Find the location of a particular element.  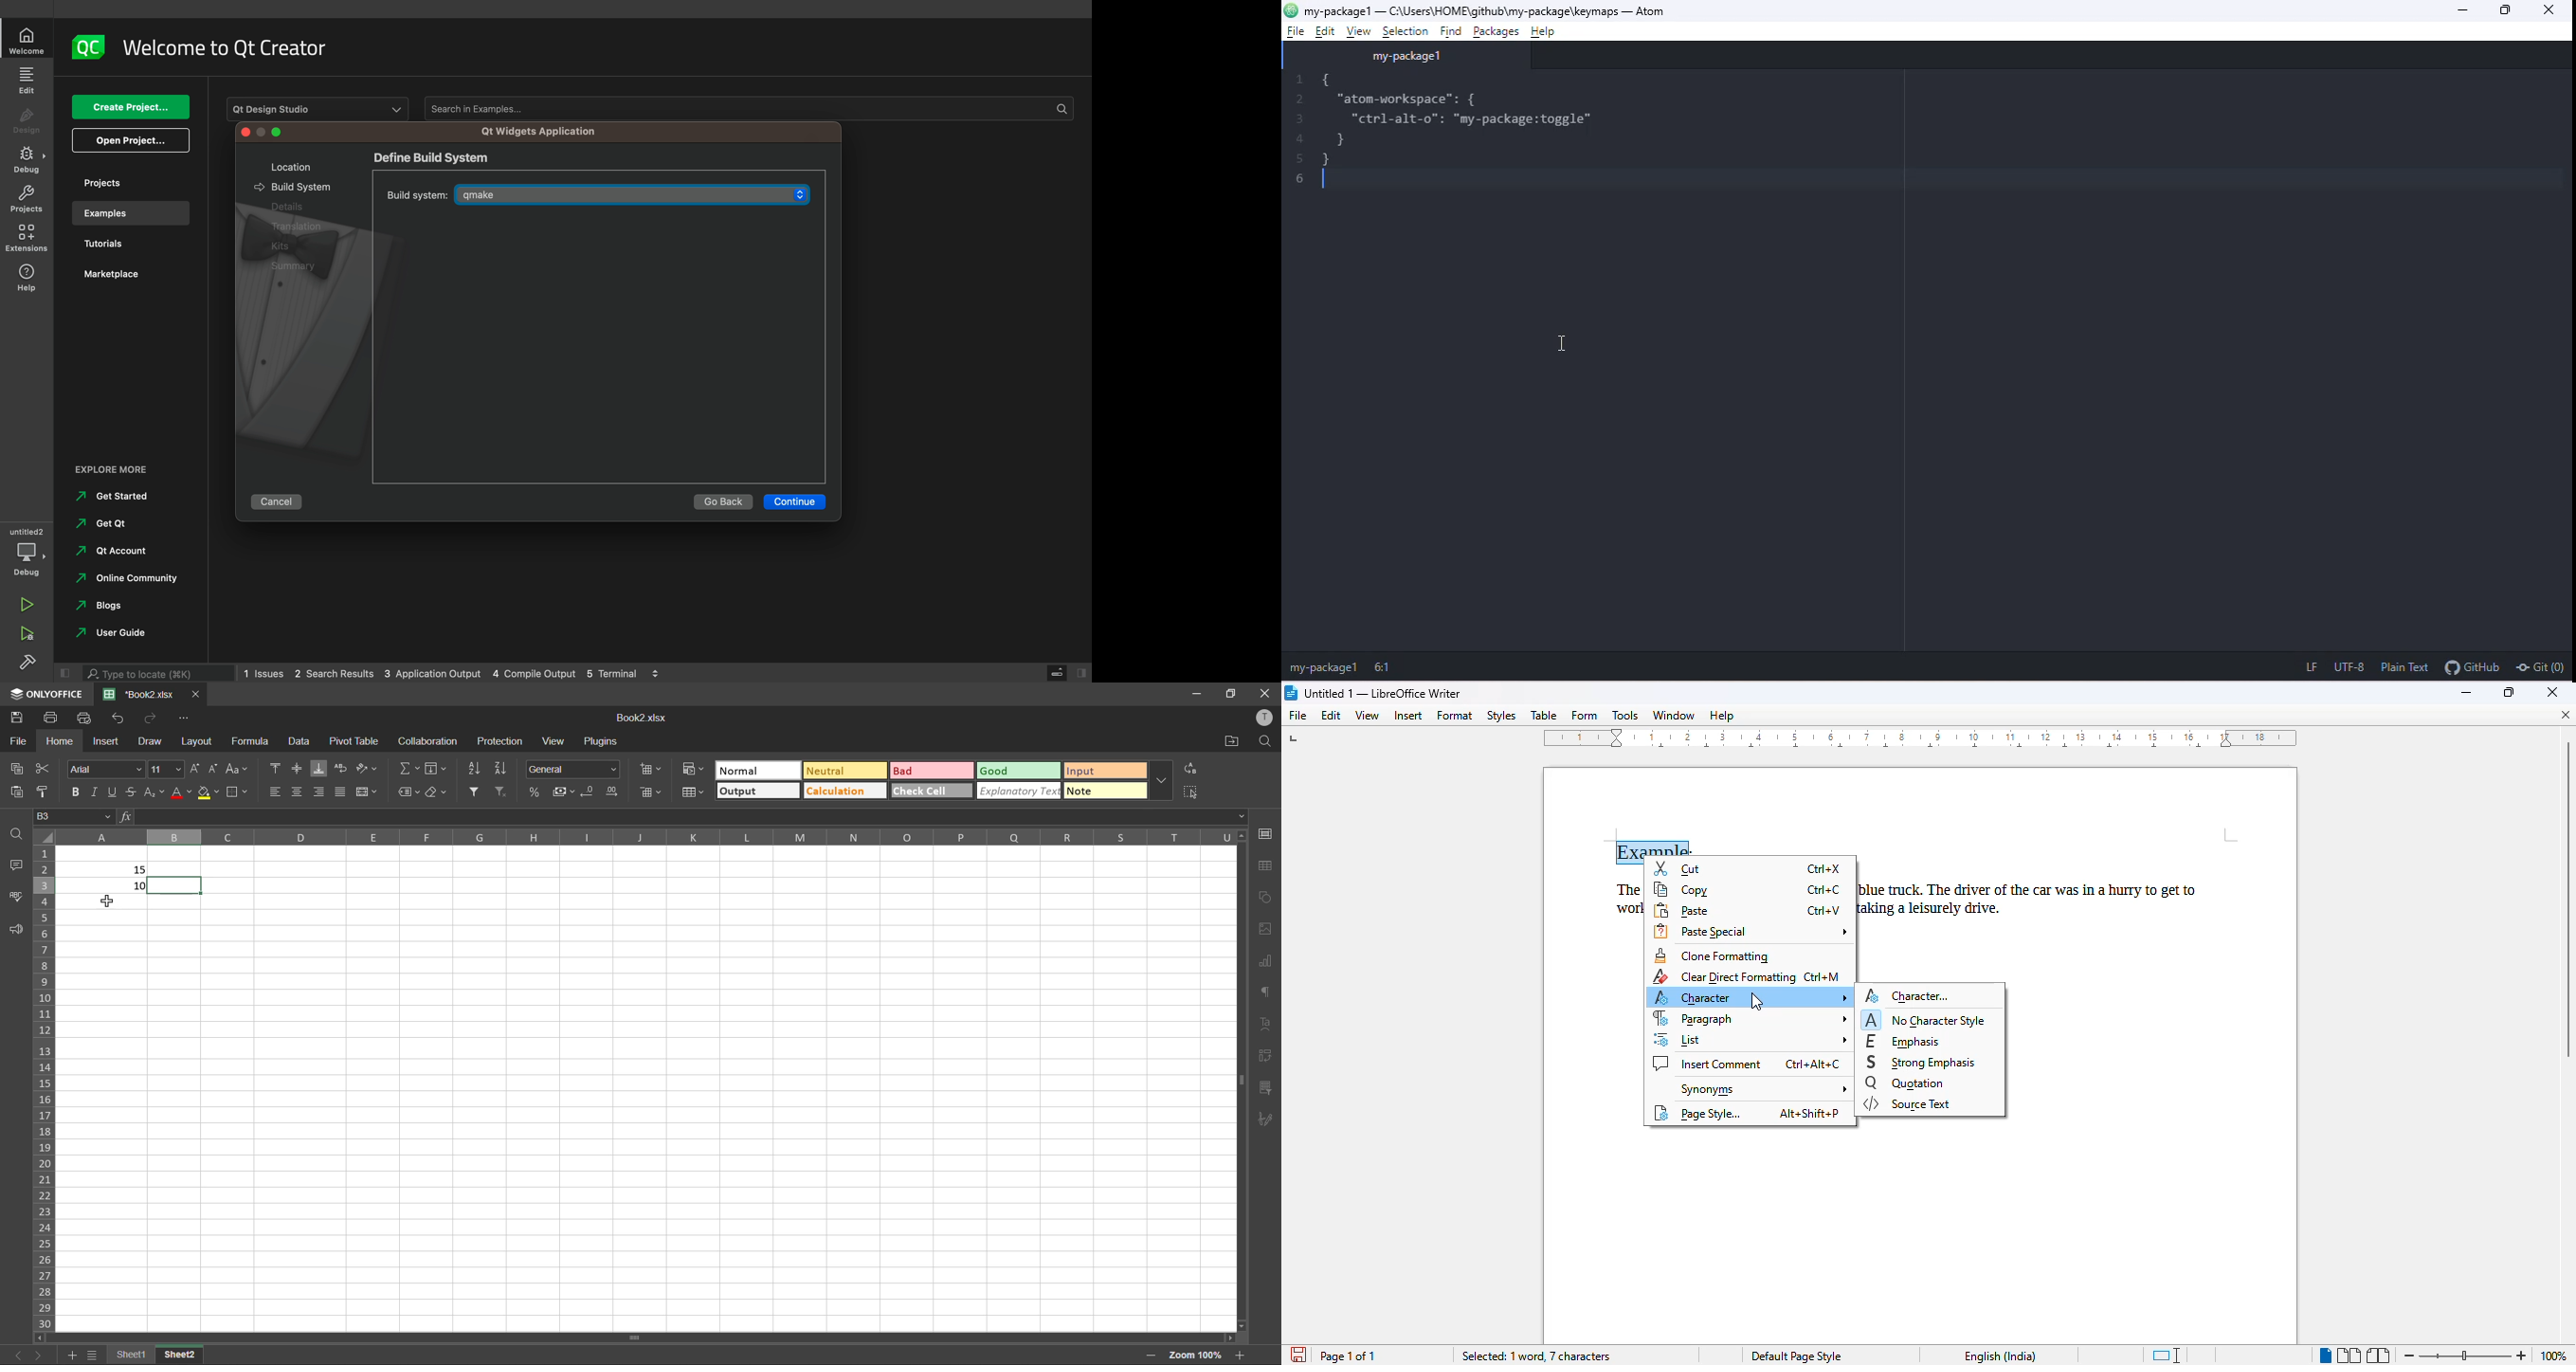

git hub is located at coordinates (2473, 669).